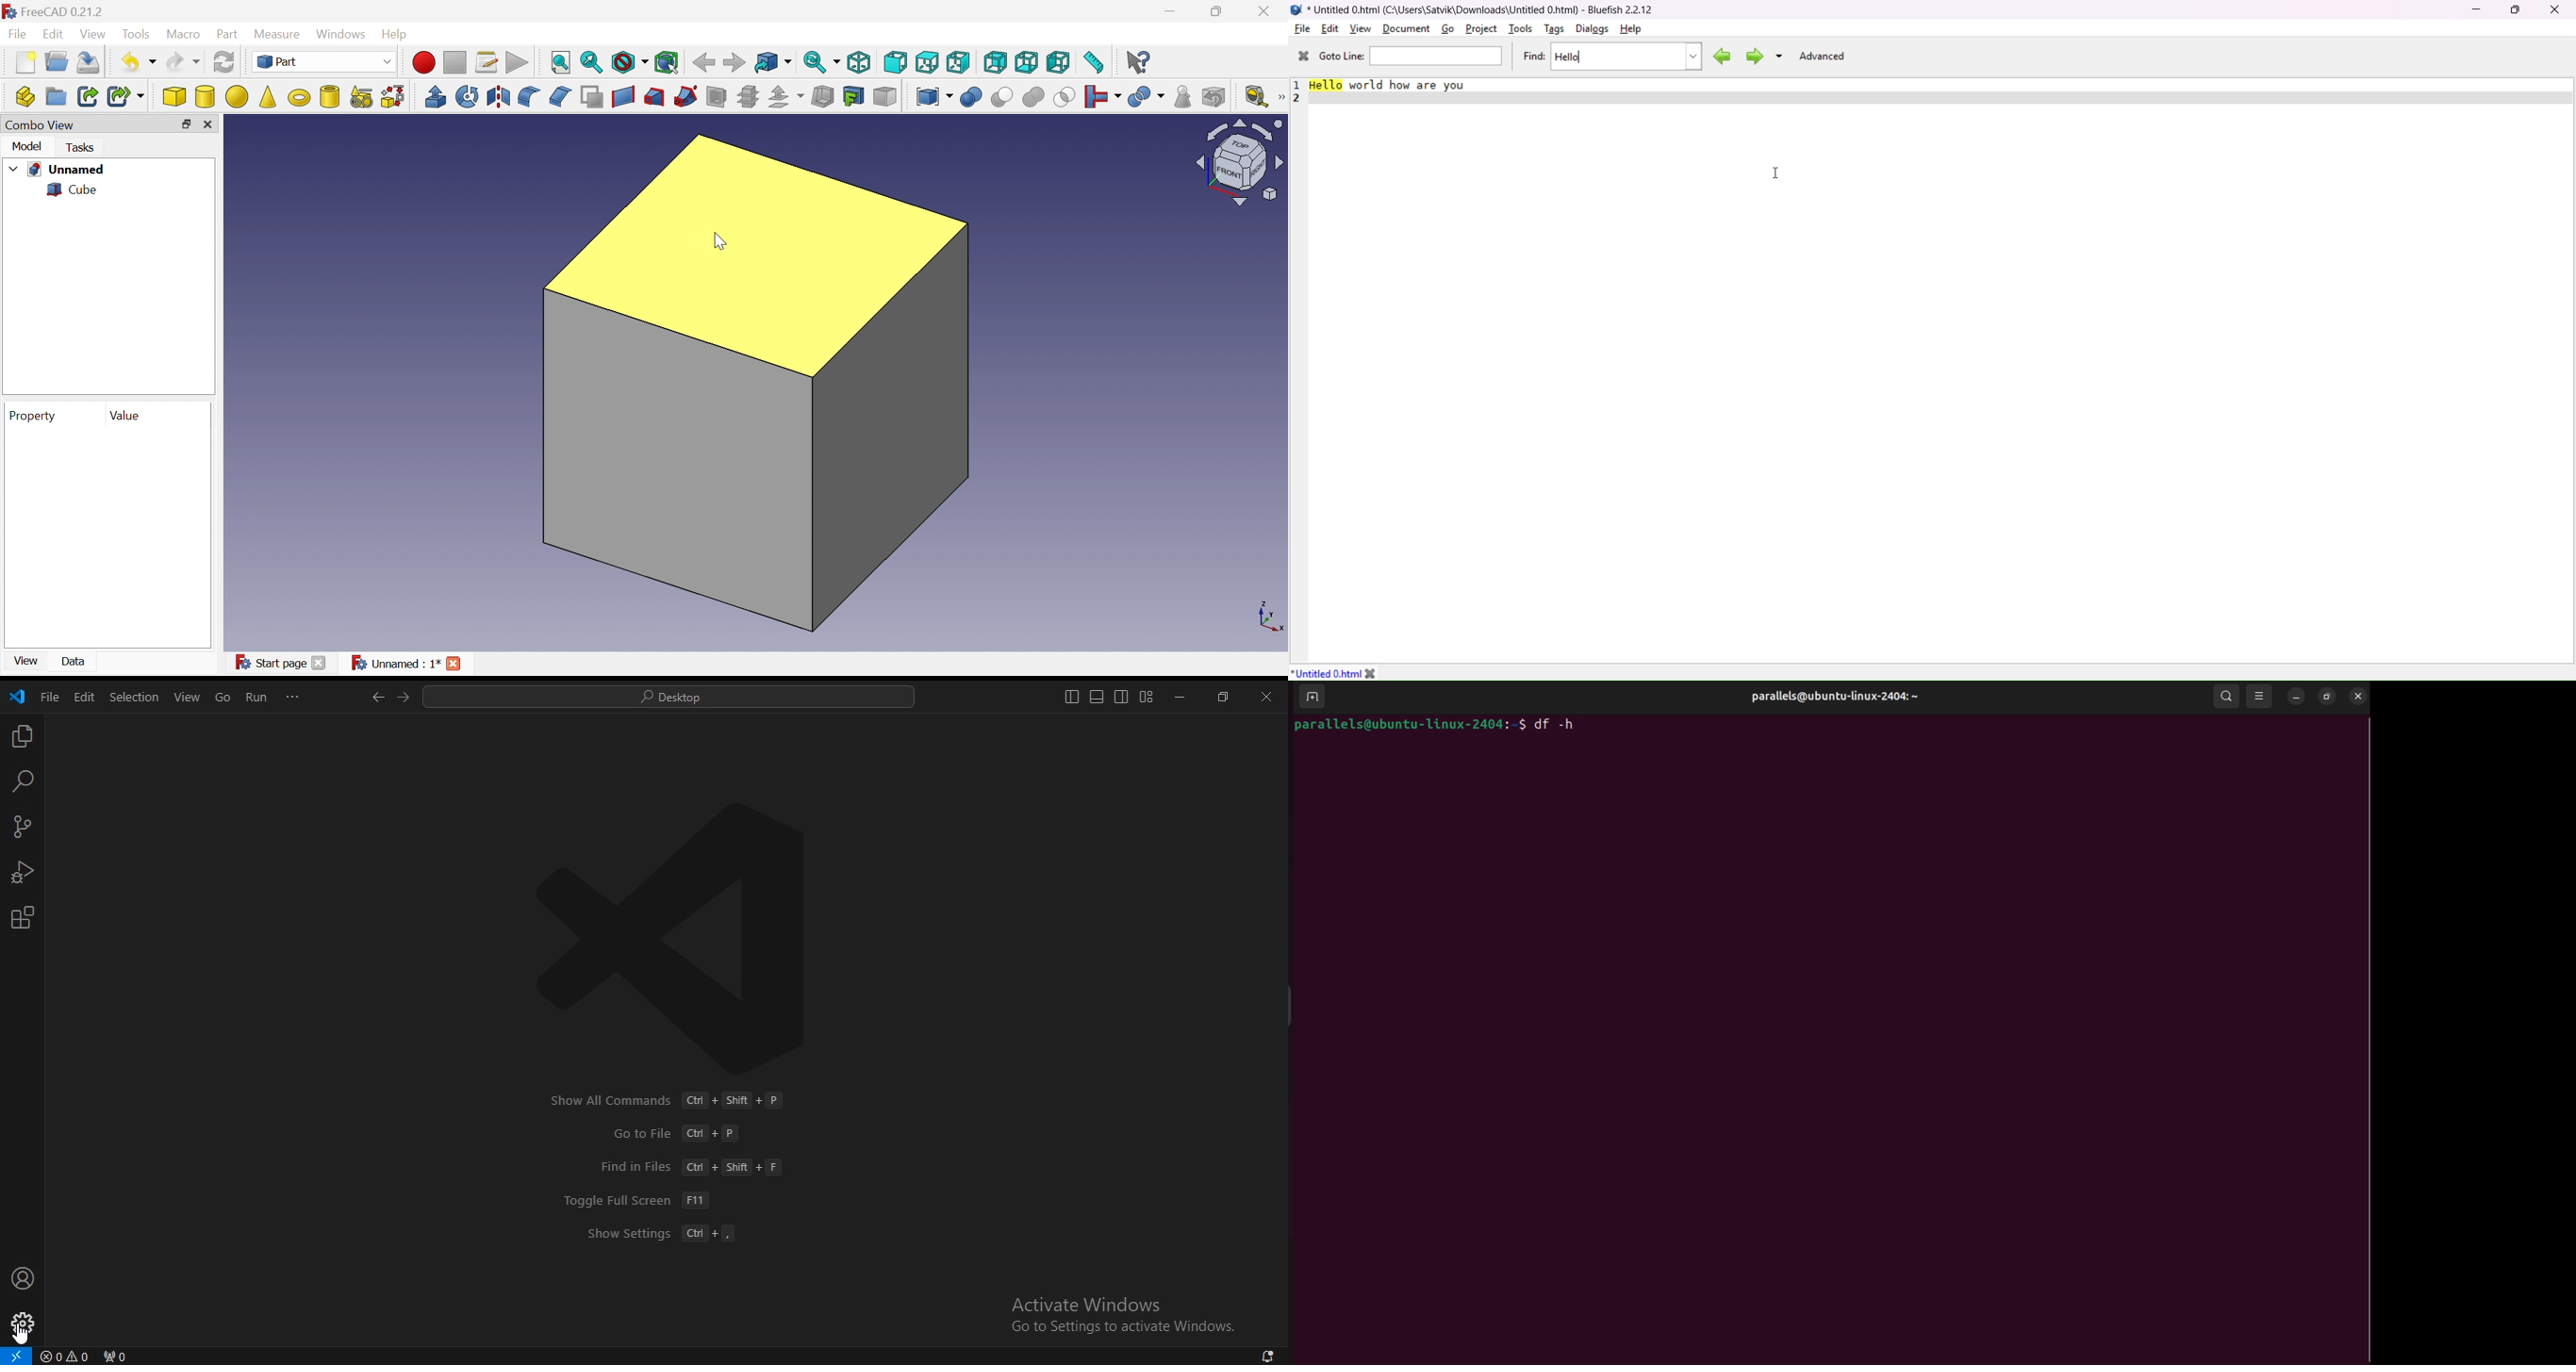 The image size is (2576, 1372). Describe the element at coordinates (73, 189) in the screenshot. I see `Cube` at that location.